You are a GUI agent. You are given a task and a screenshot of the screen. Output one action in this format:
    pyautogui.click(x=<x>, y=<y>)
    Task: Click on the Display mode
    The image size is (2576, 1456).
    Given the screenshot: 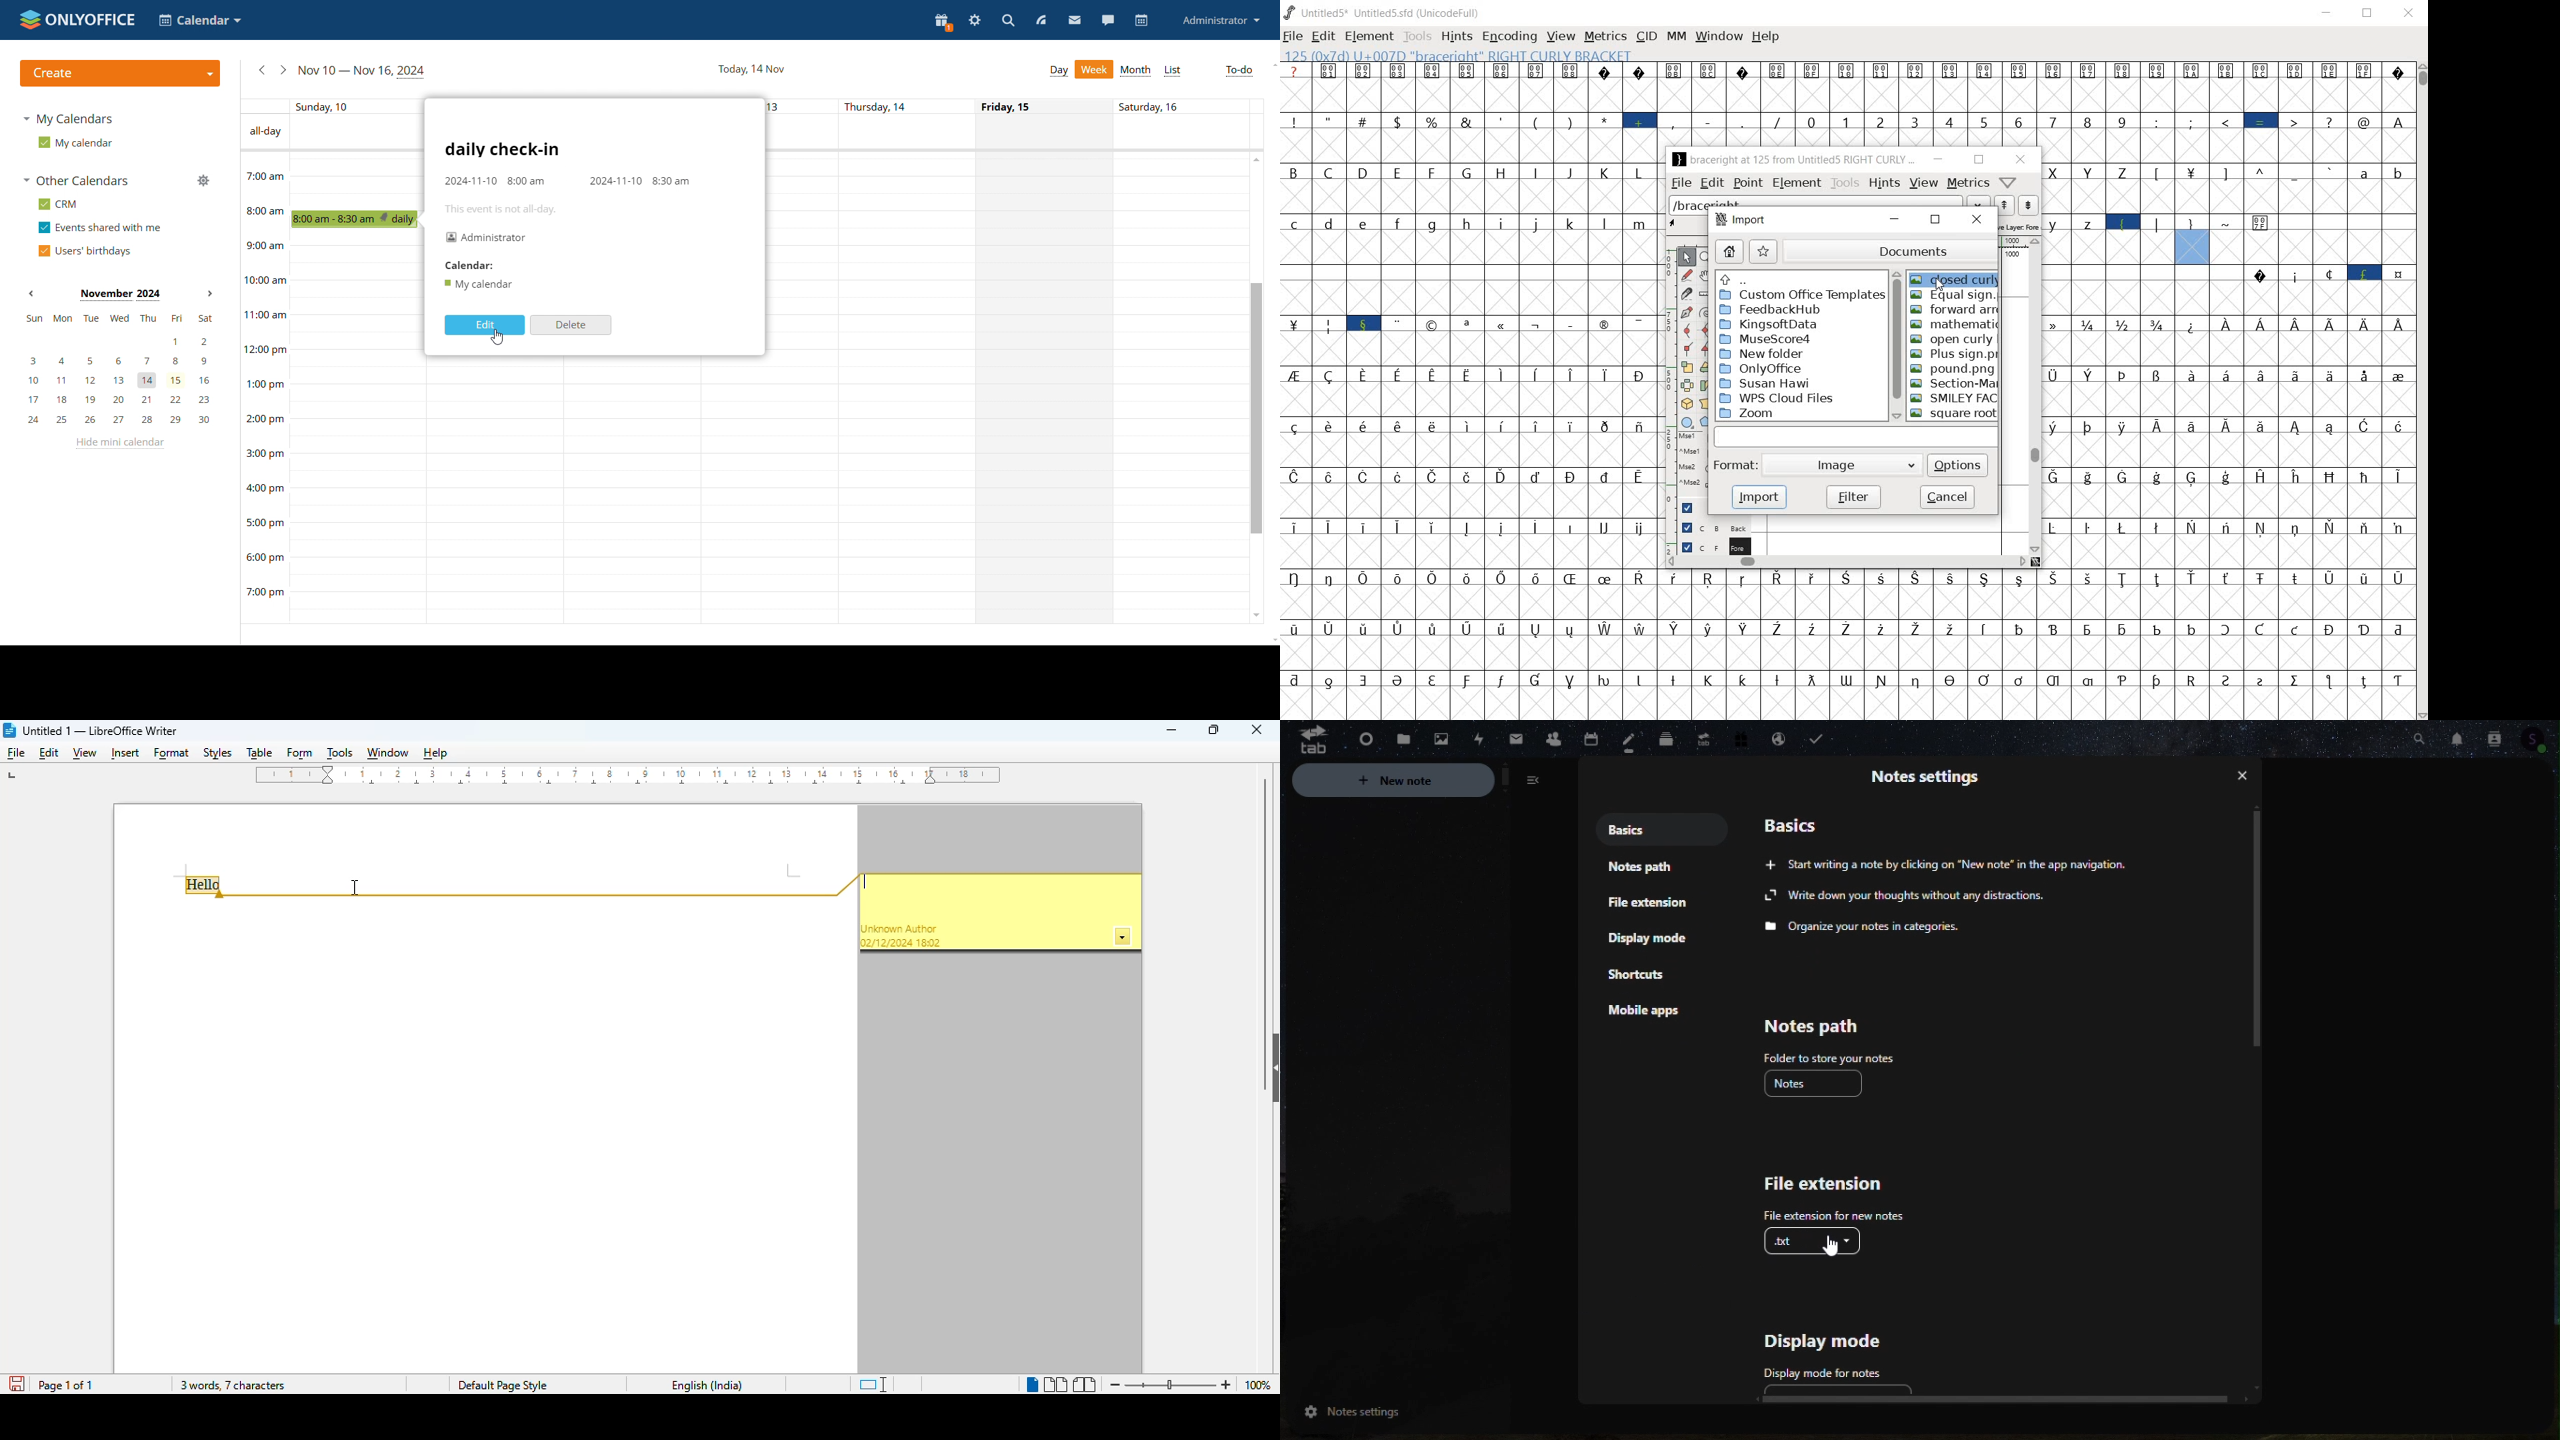 What is the action you would take?
    pyautogui.click(x=1657, y=941)
    